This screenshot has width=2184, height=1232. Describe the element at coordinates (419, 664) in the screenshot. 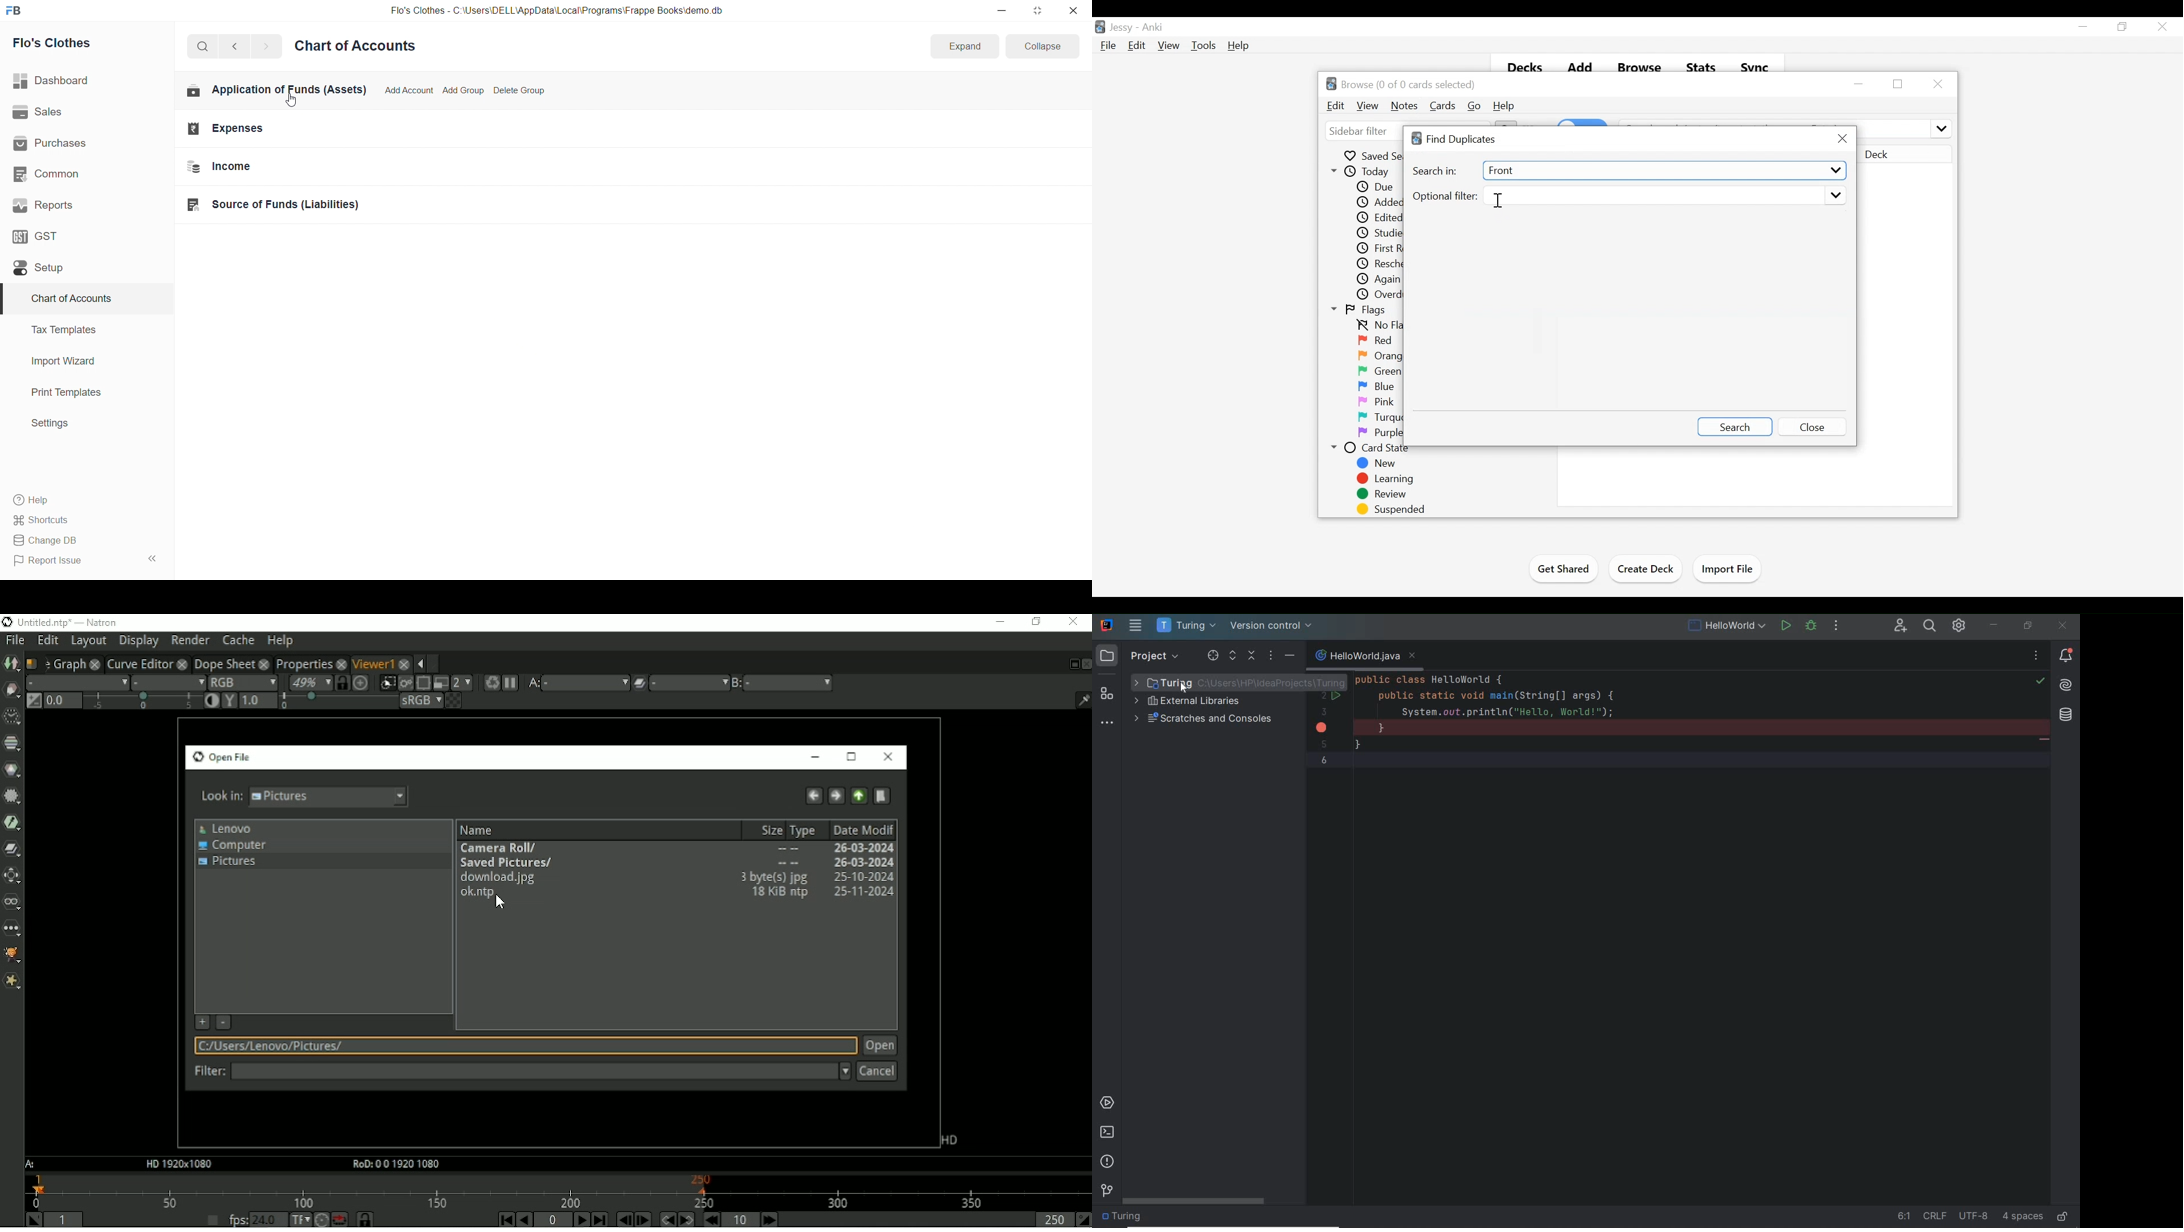

I see `Collapse` at that location.